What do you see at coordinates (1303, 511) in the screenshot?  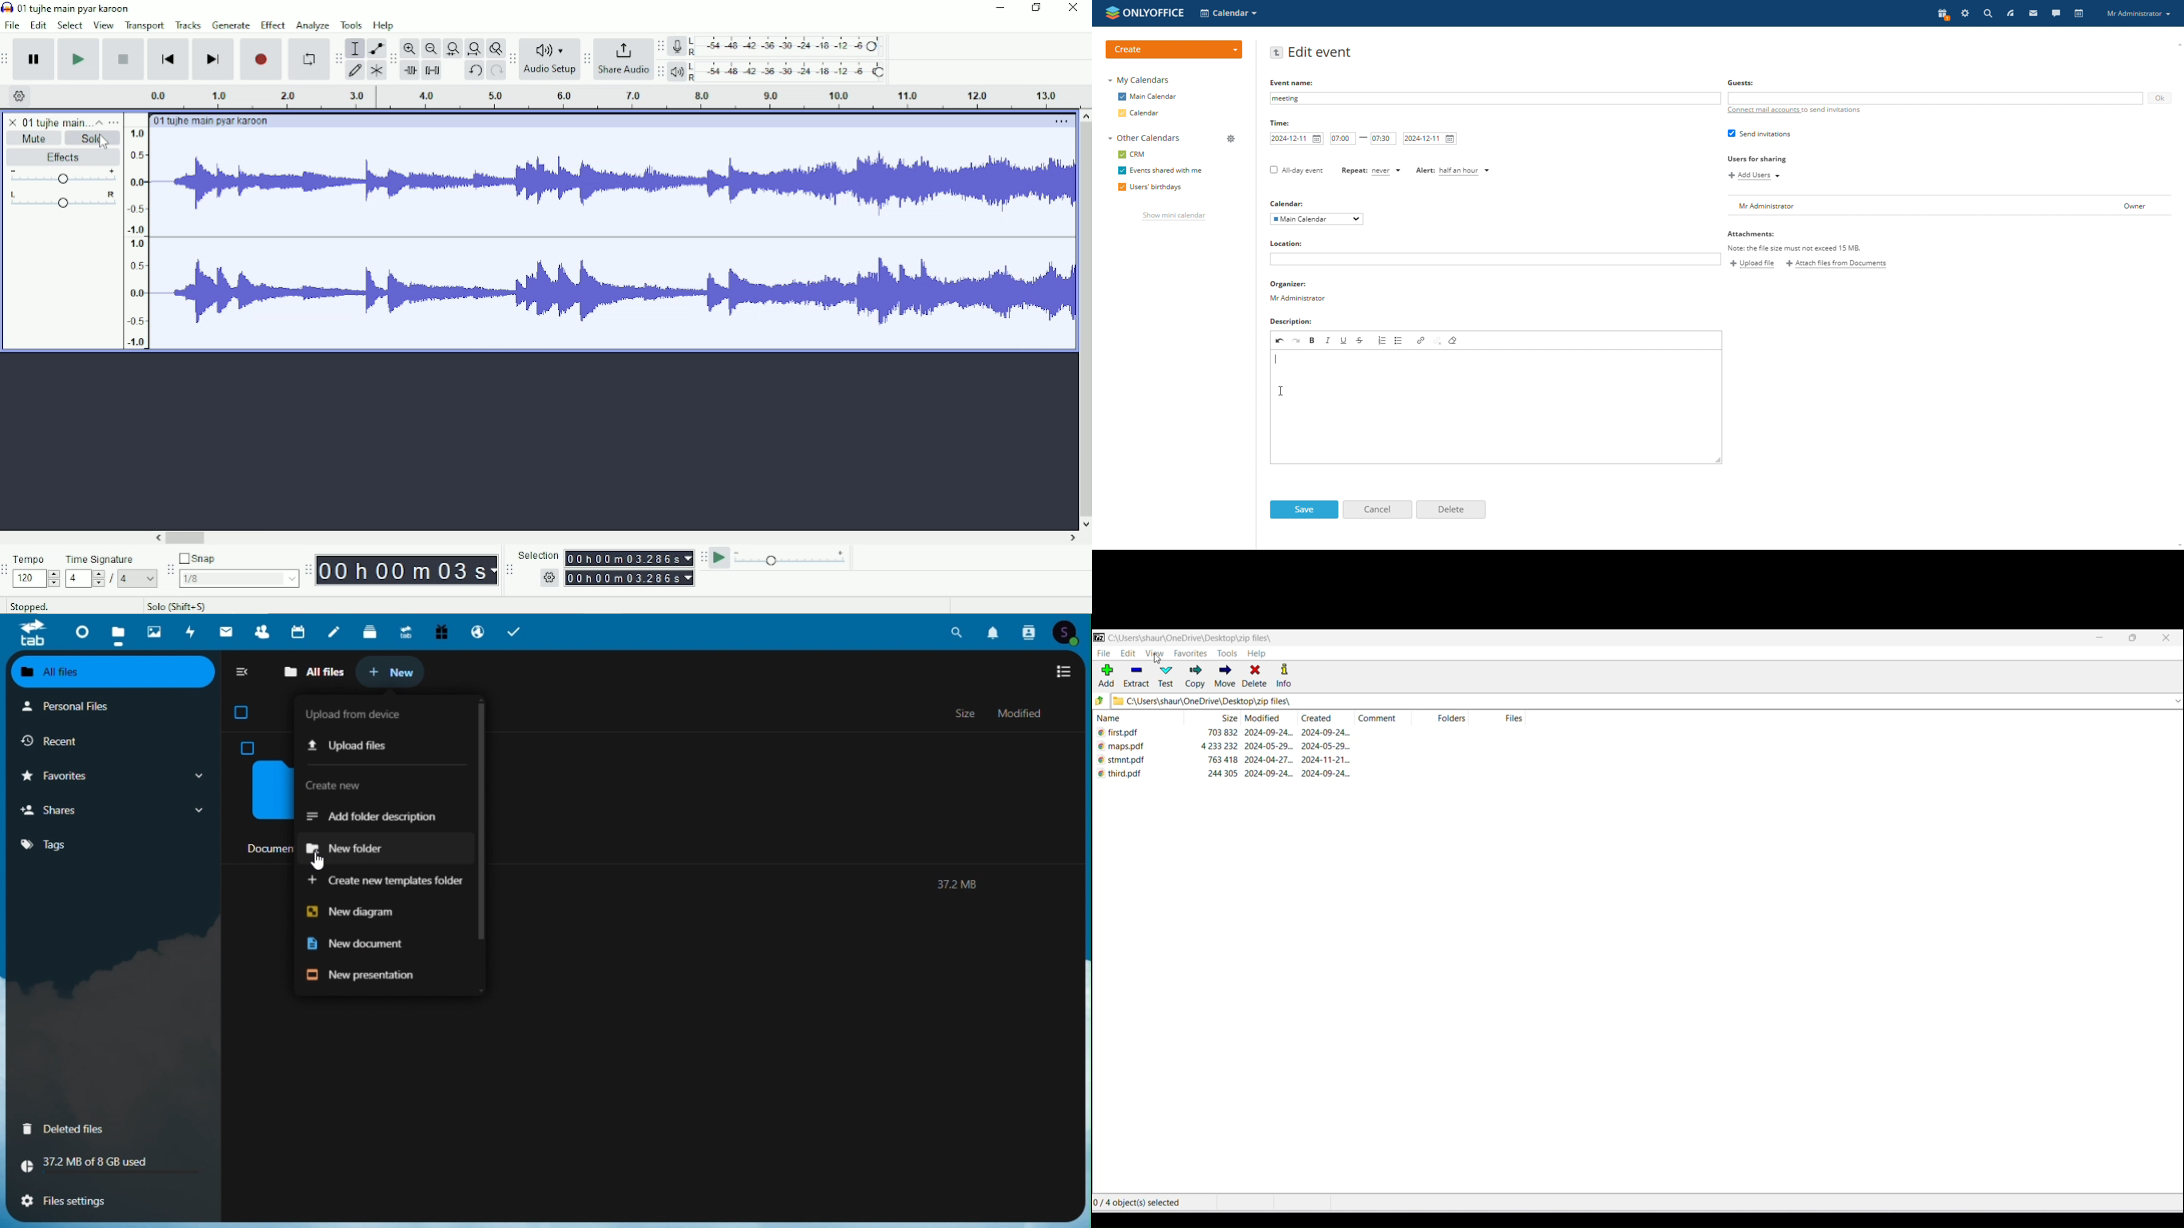 I see `save` at bounding box center [1303, 511].